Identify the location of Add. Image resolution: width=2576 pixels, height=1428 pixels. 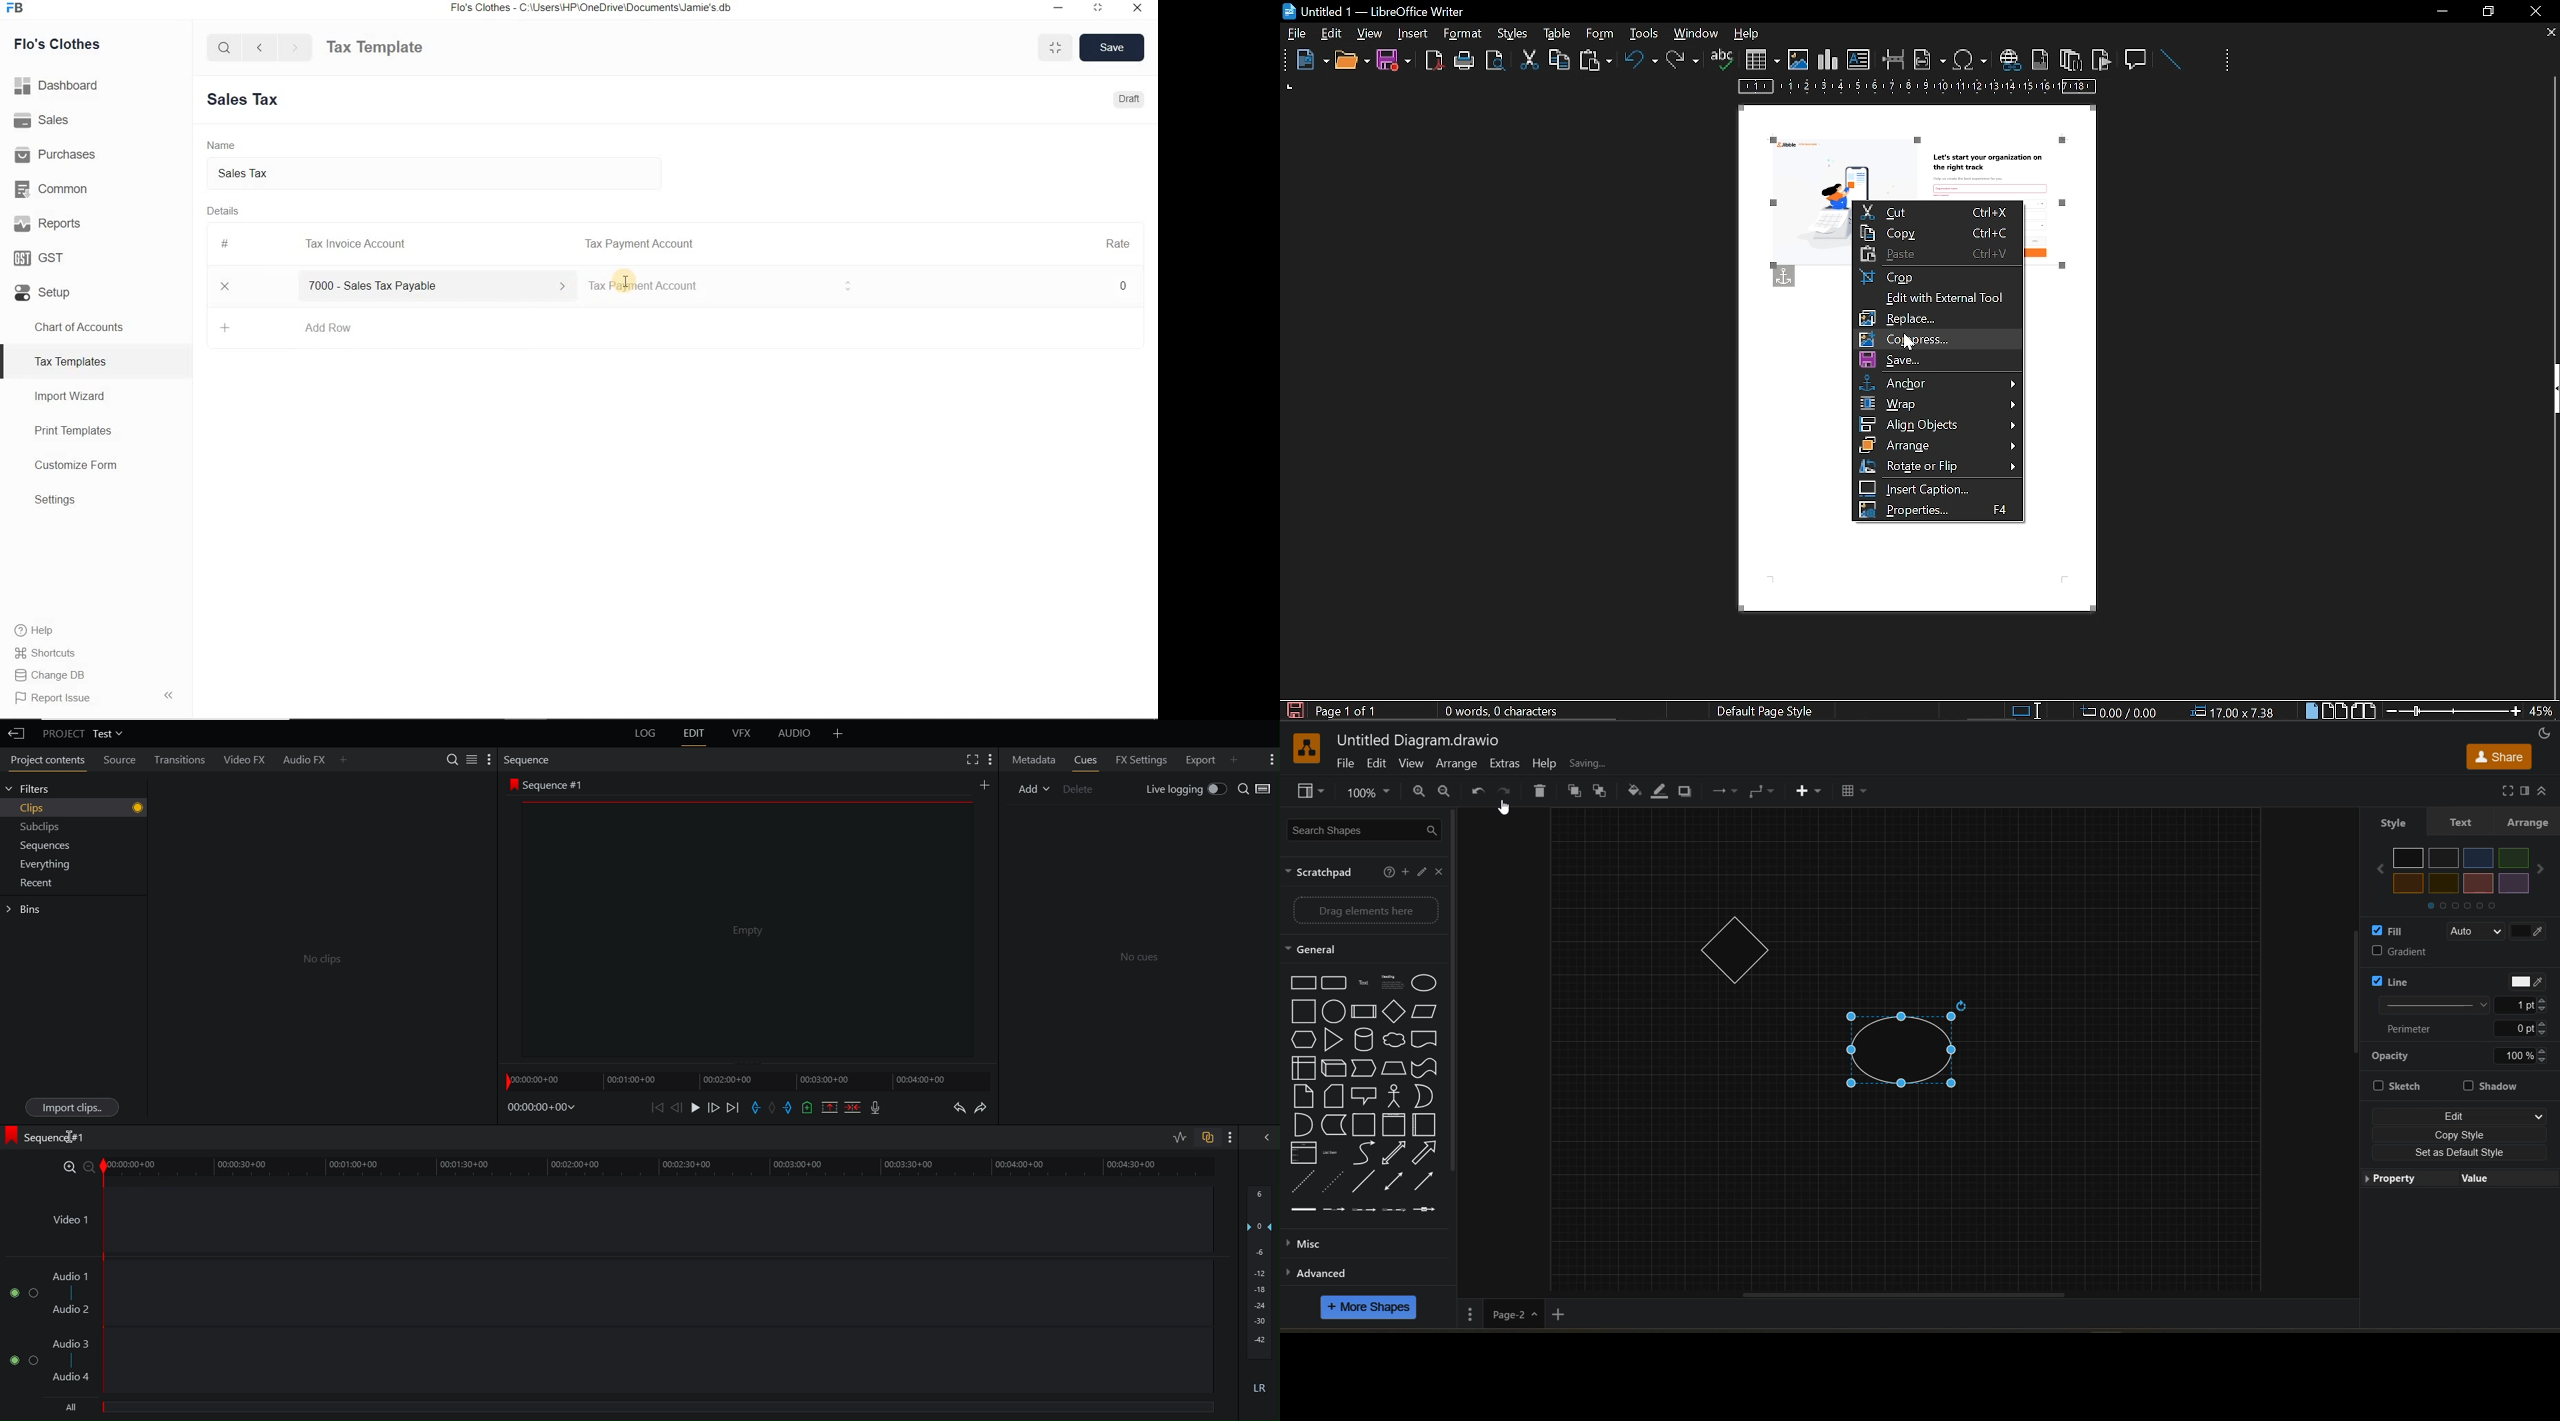
(226, 328).